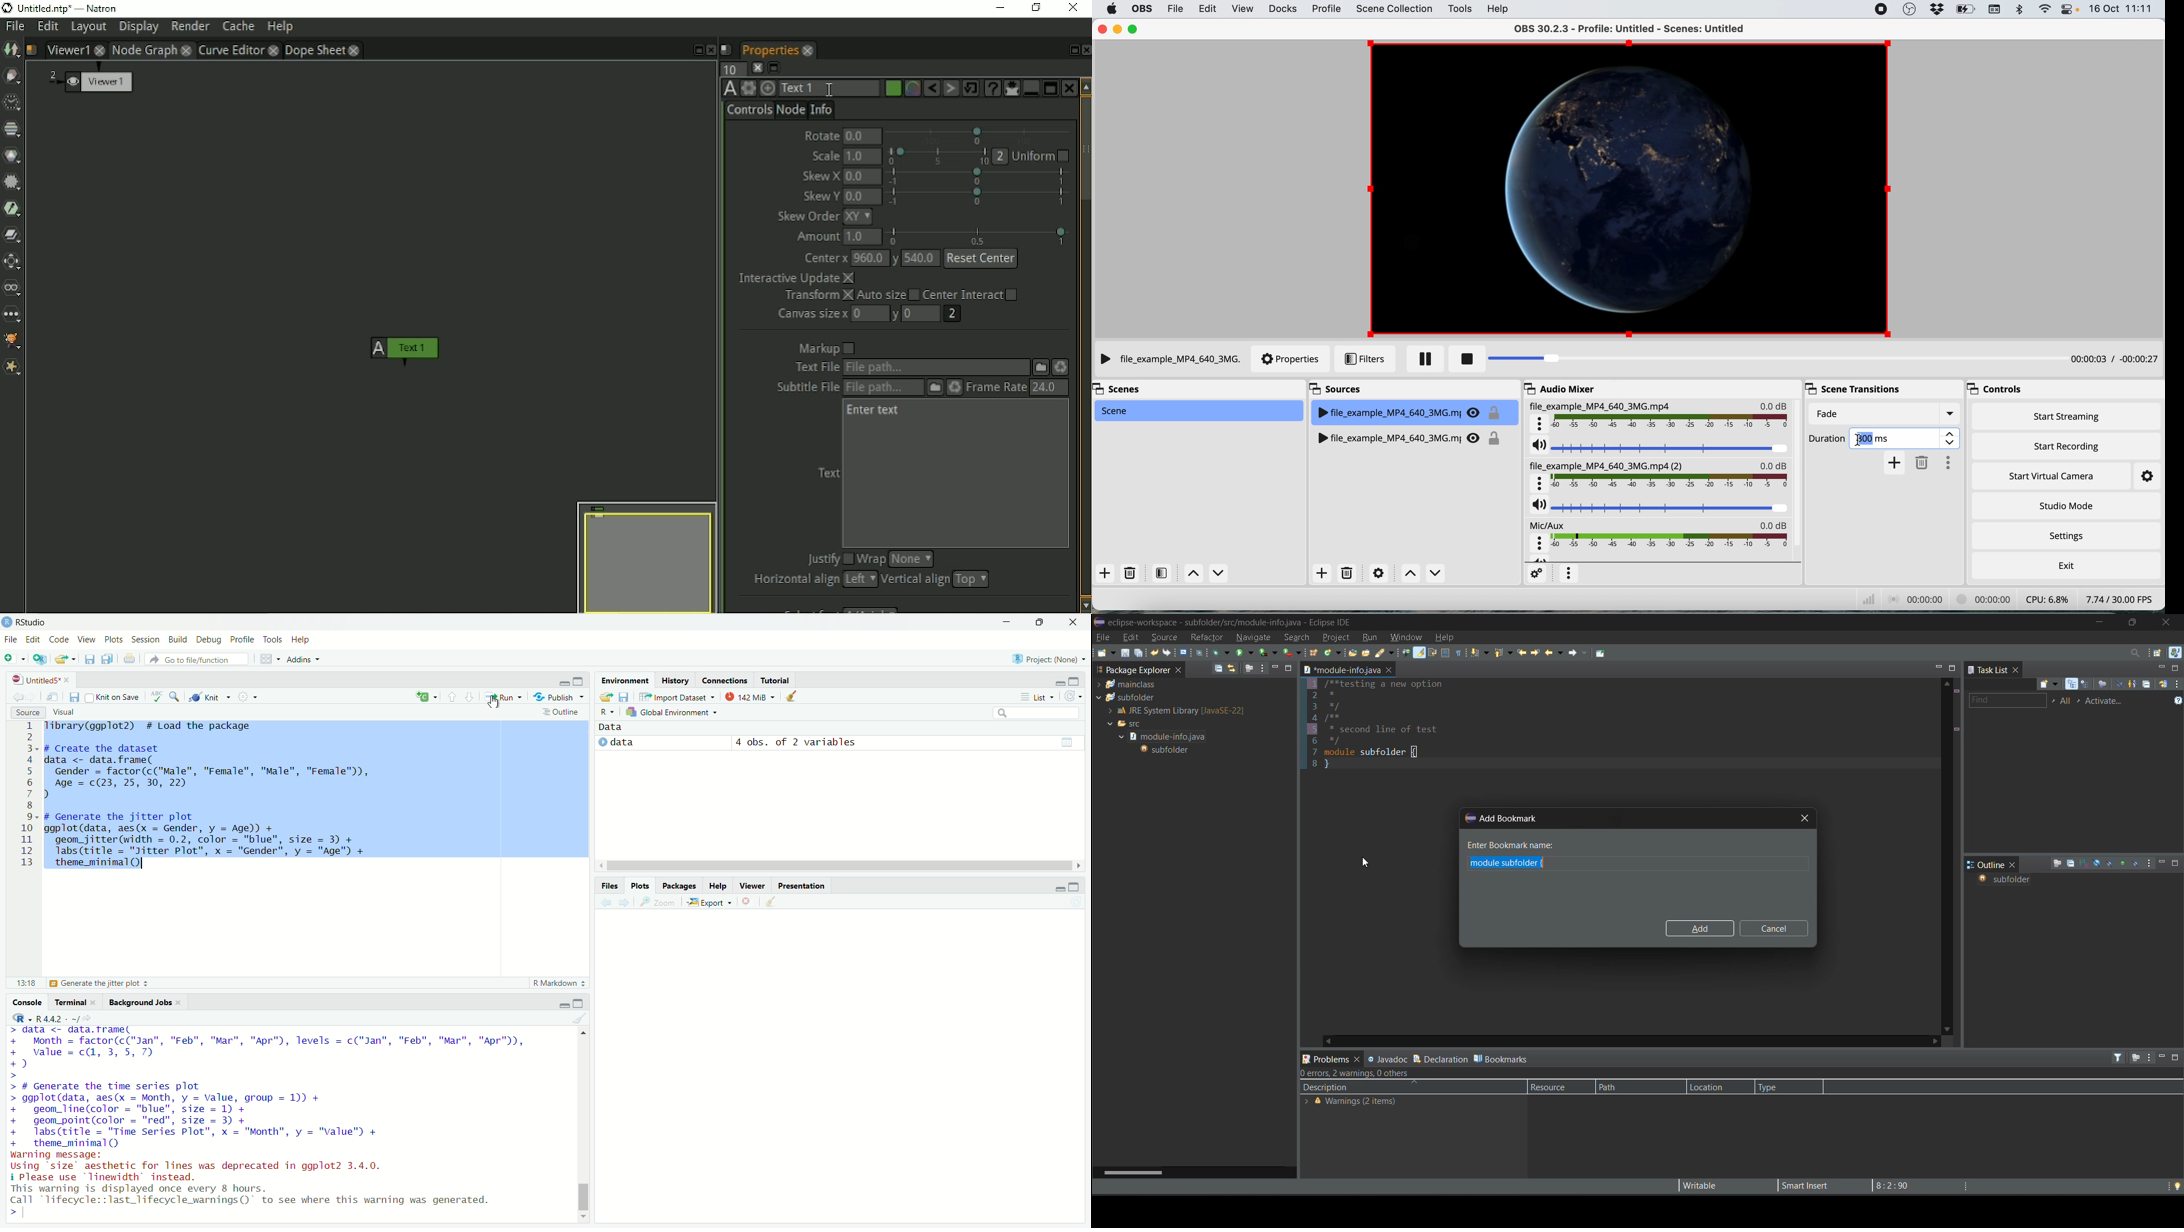 The width and height of the screenshot is (2184, 1232). Describe the element at coordinates (33, 1216) in the screenshot. I see `typing cursor` at that location.